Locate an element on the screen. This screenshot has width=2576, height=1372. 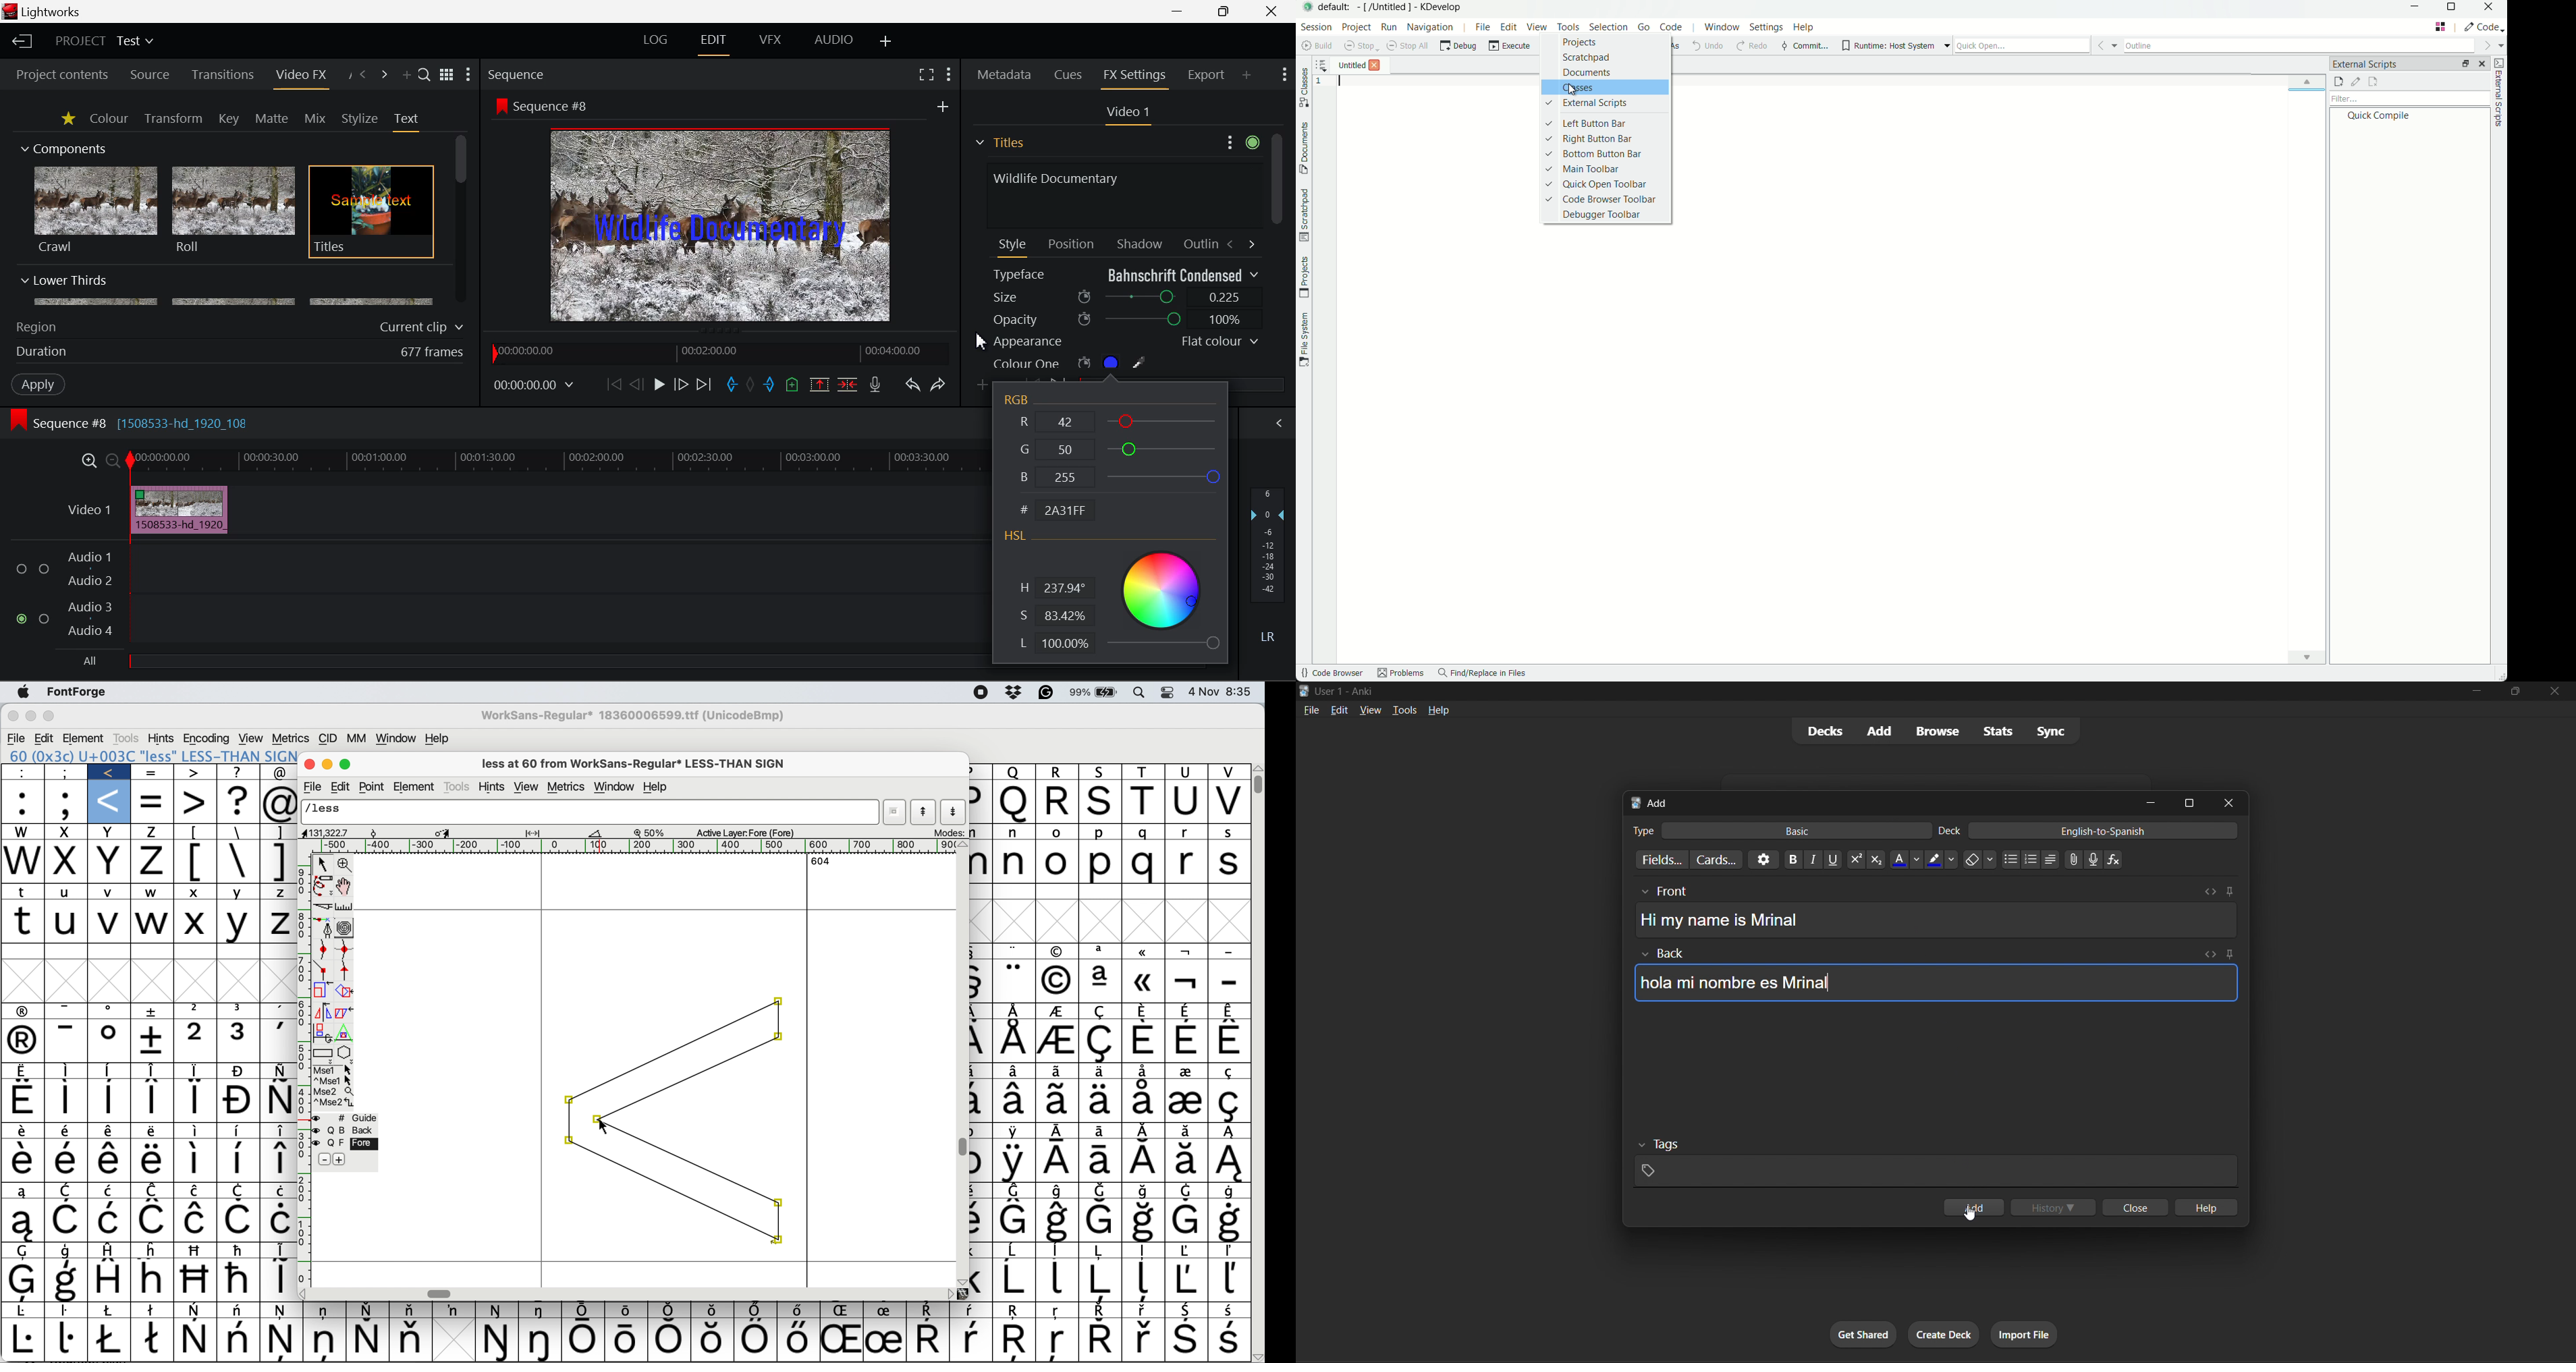
Record Voiceover is located at coordinates (875, 387).